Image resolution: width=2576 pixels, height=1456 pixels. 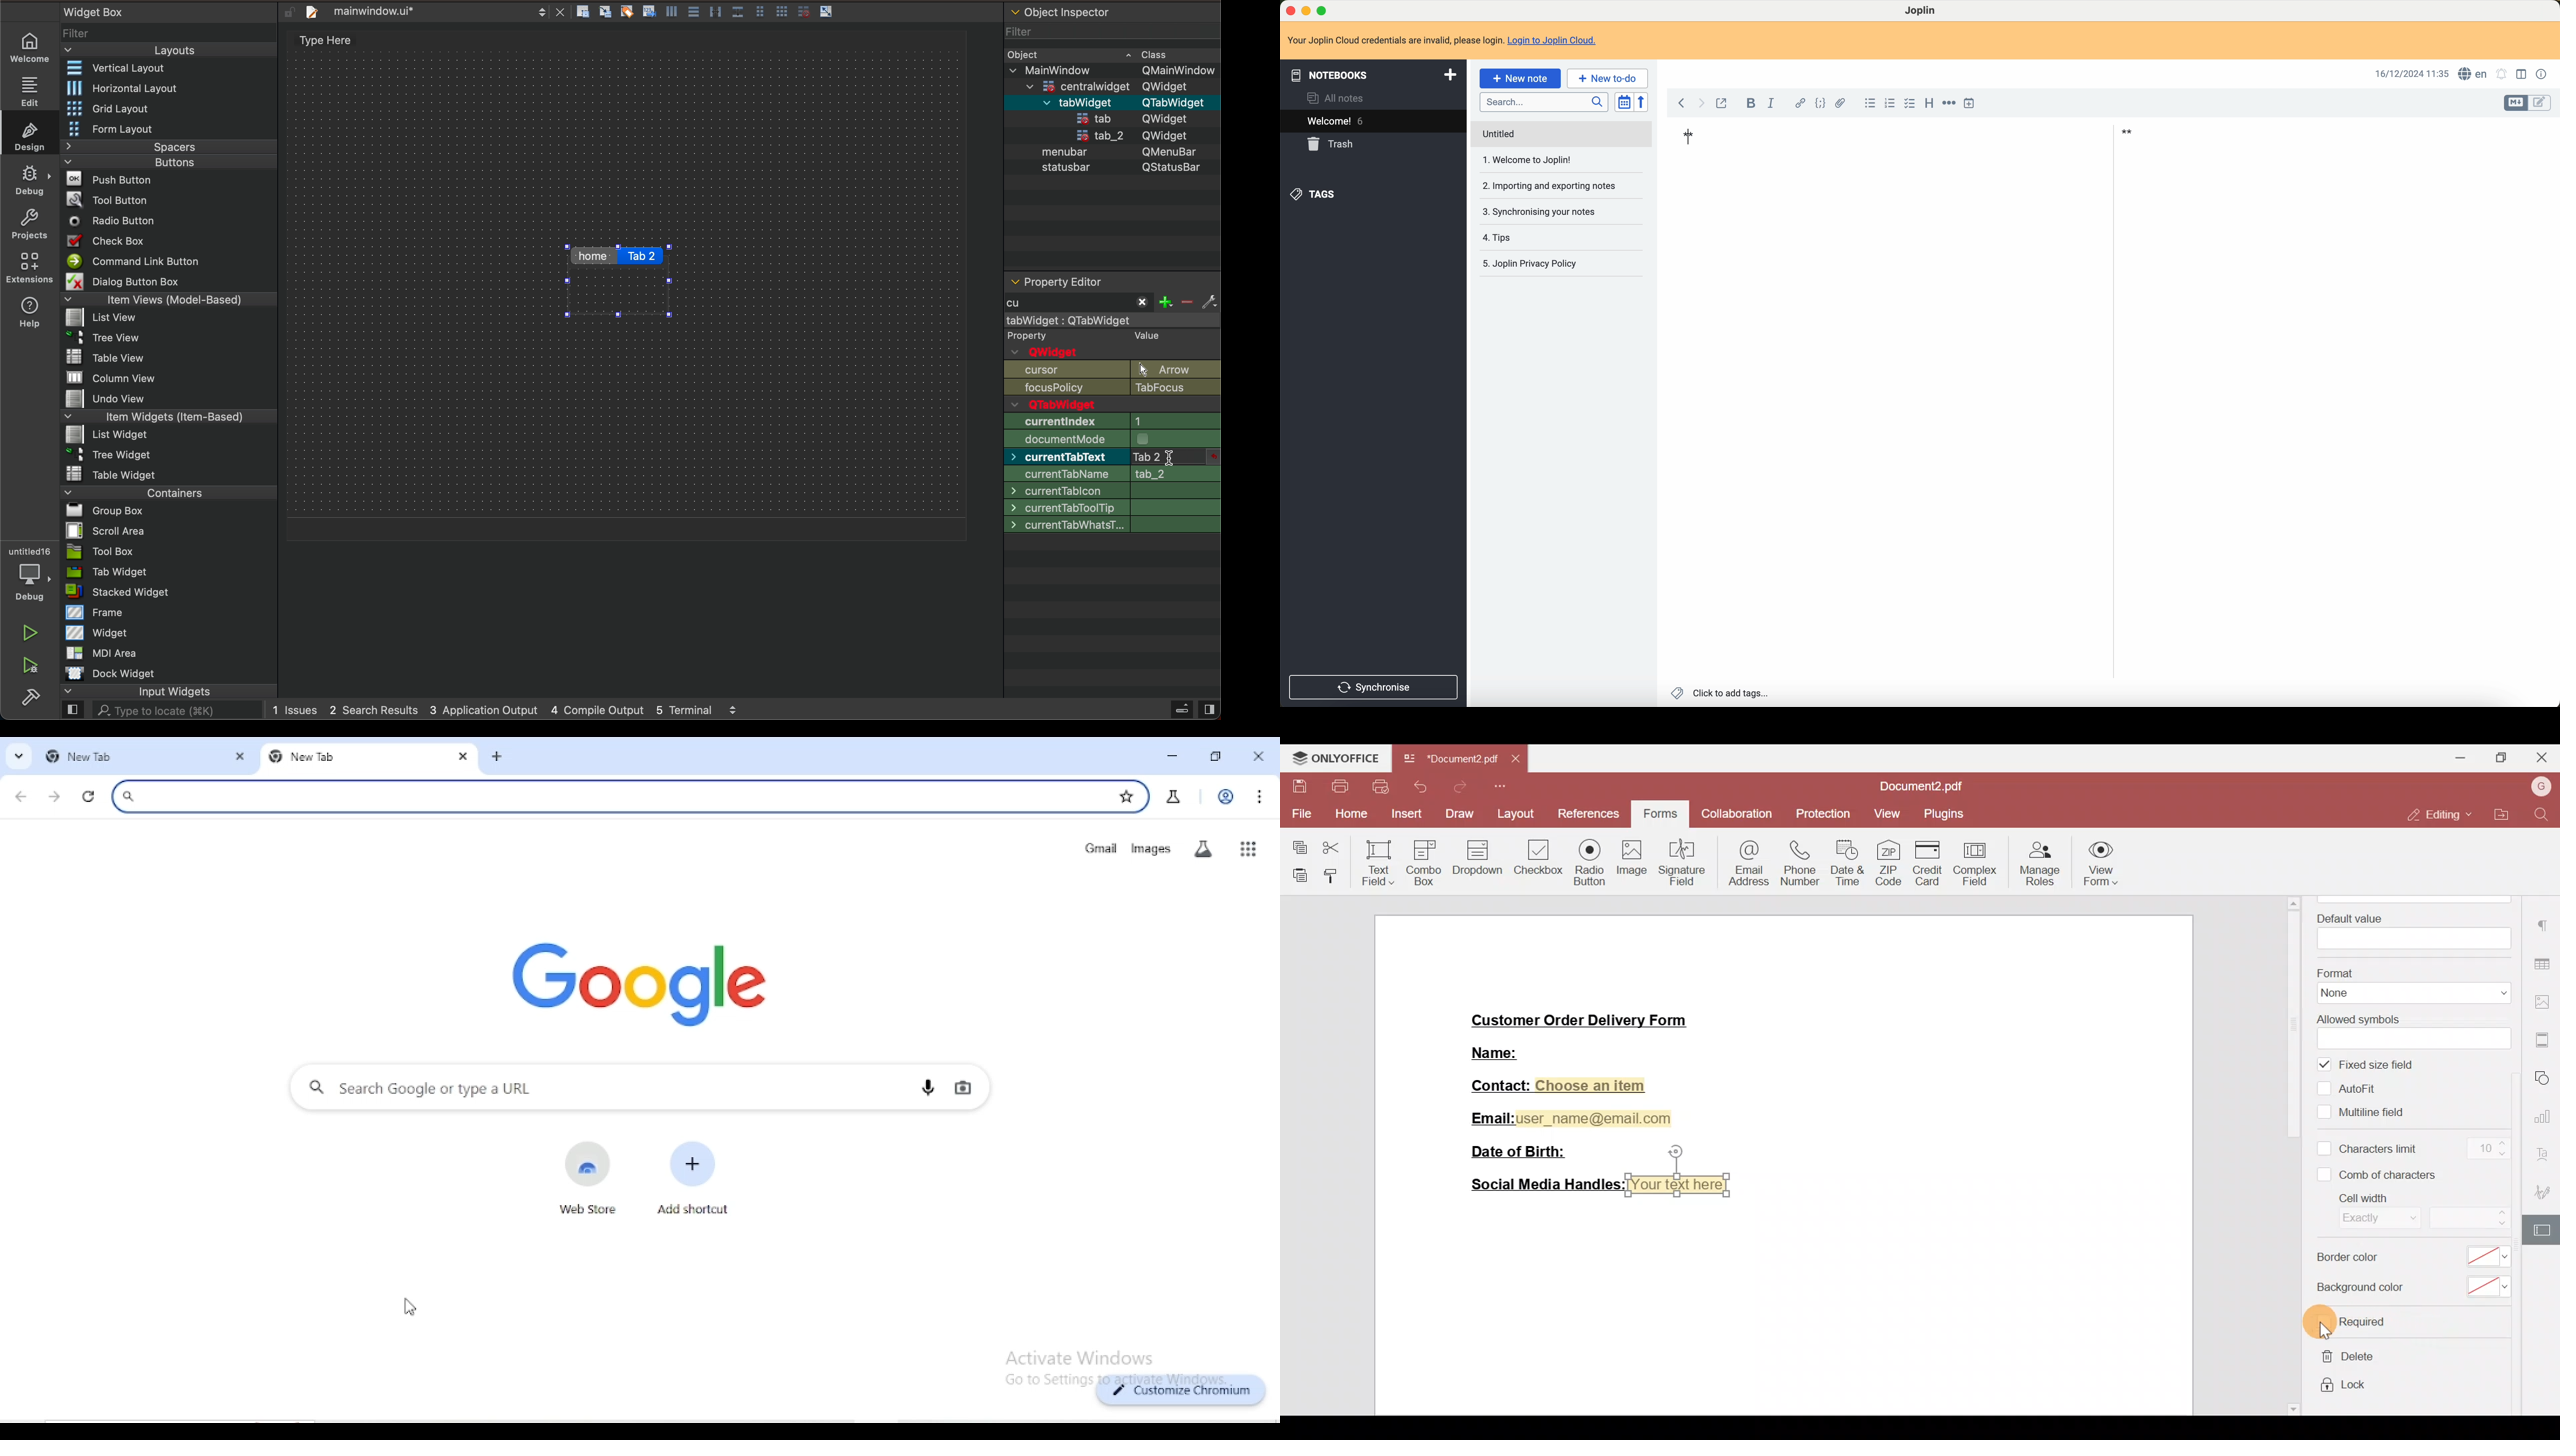 I want to click on logs, so click(x=509, y=709).